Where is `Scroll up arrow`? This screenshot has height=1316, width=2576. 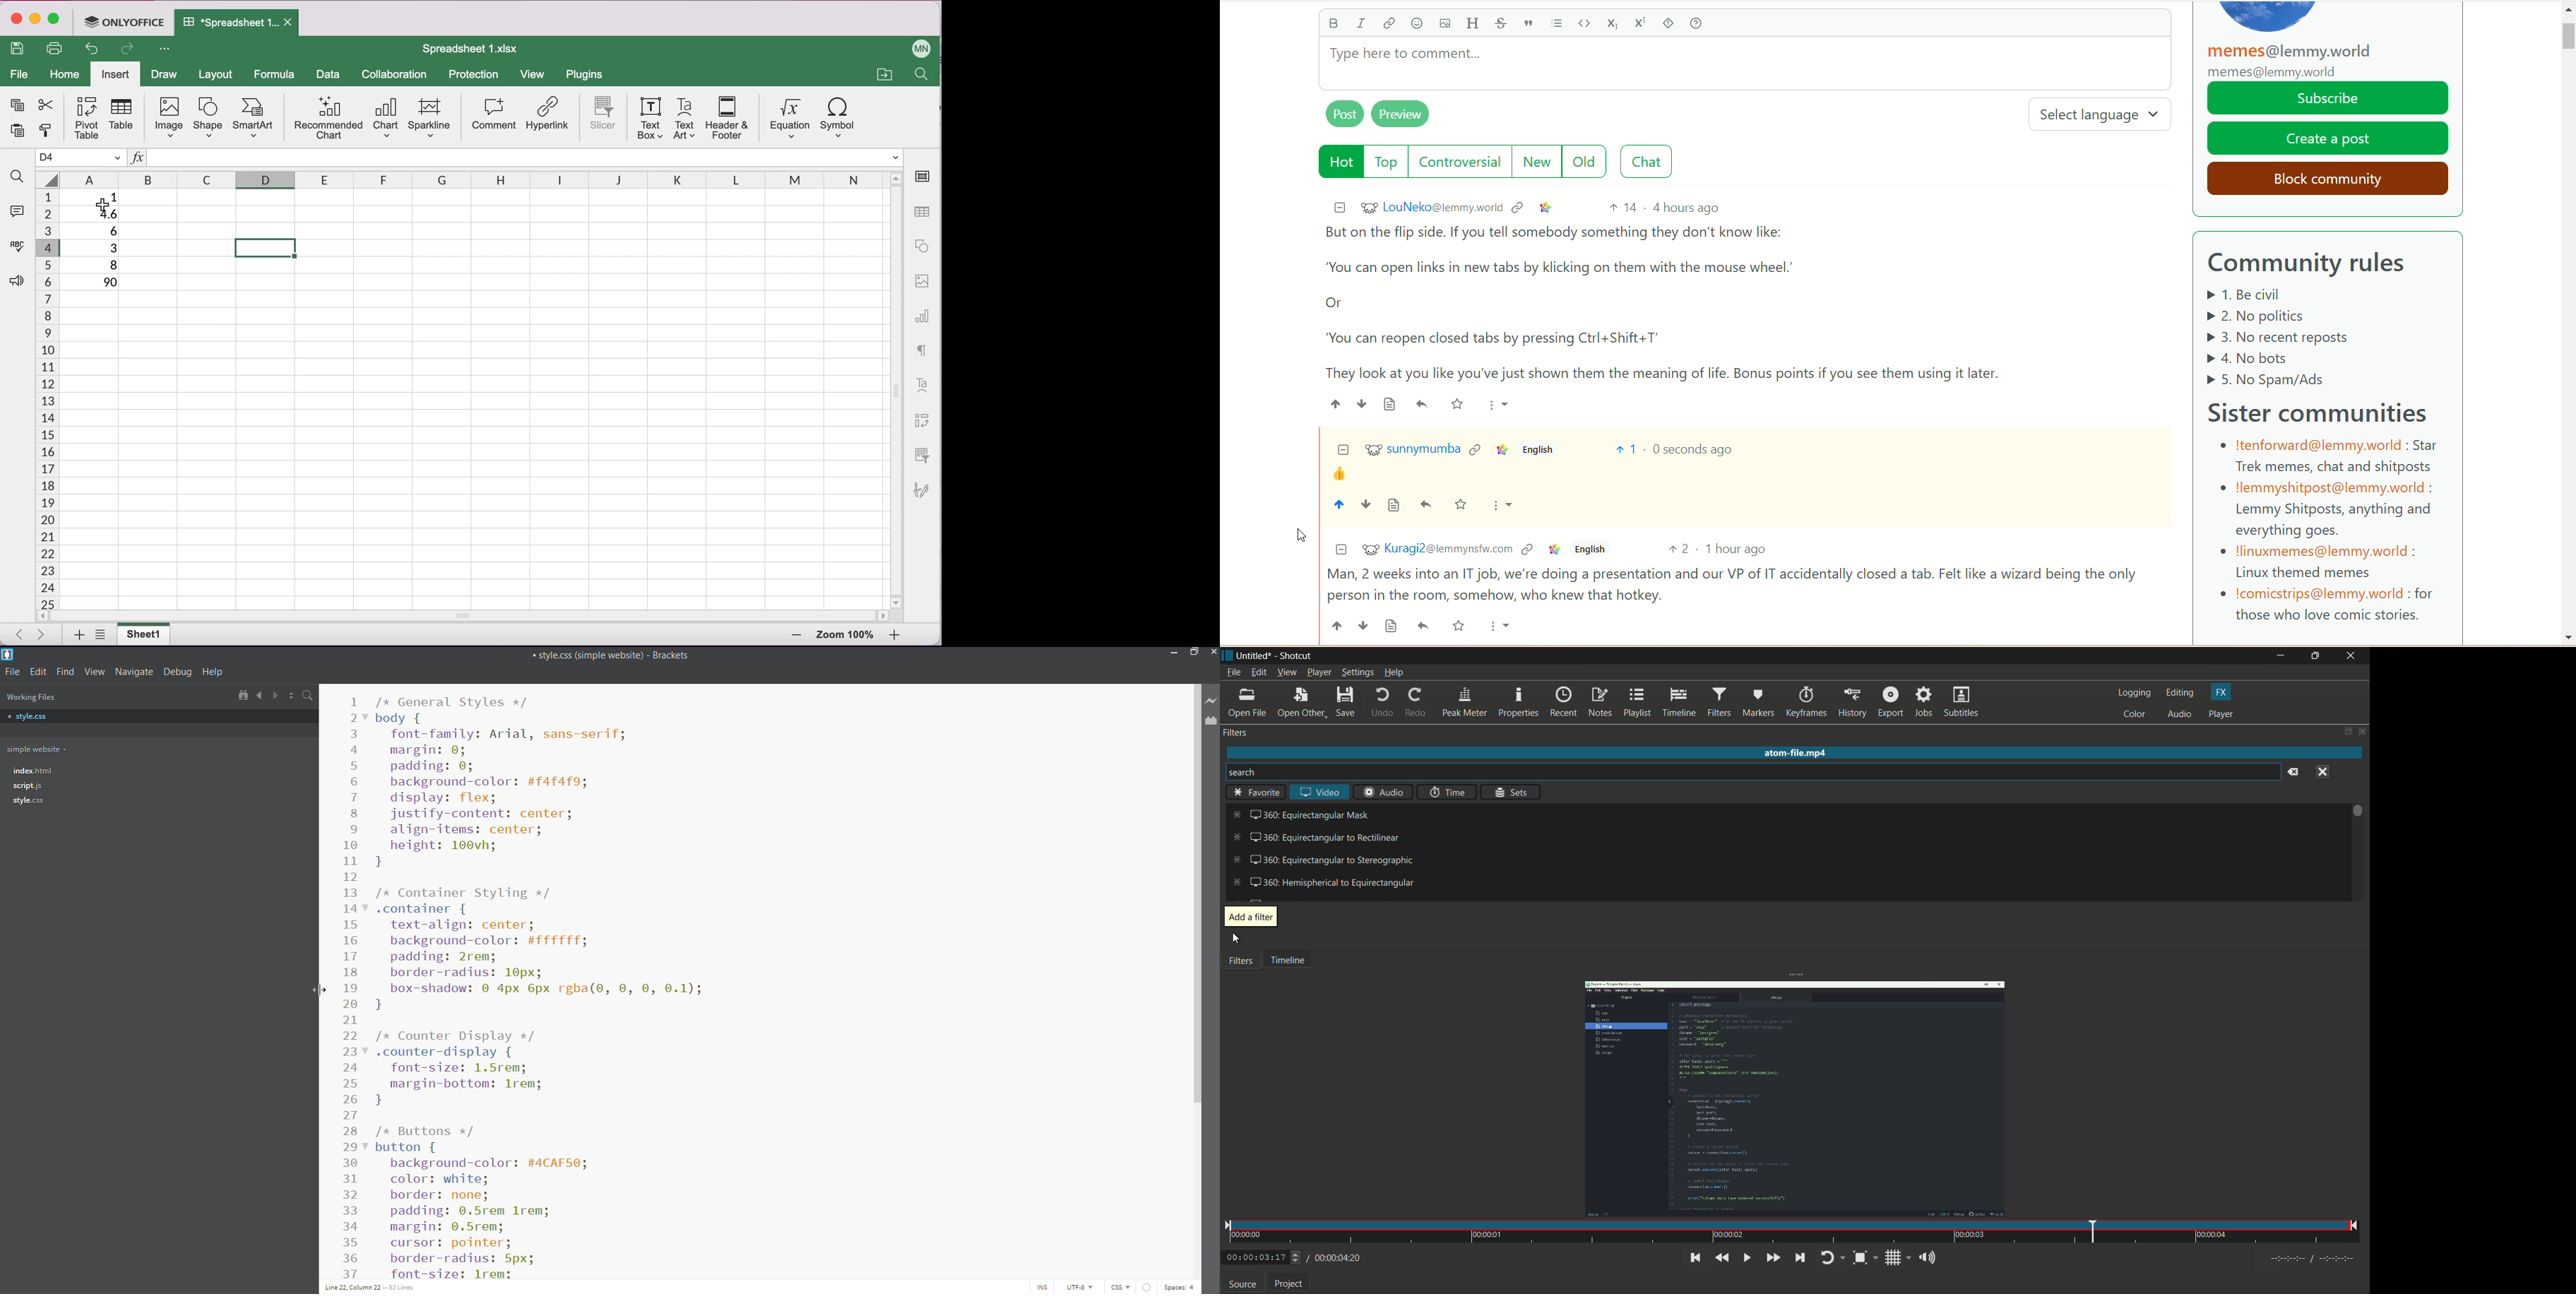
Scroll up arrow is located at coordinates (2566, 11).